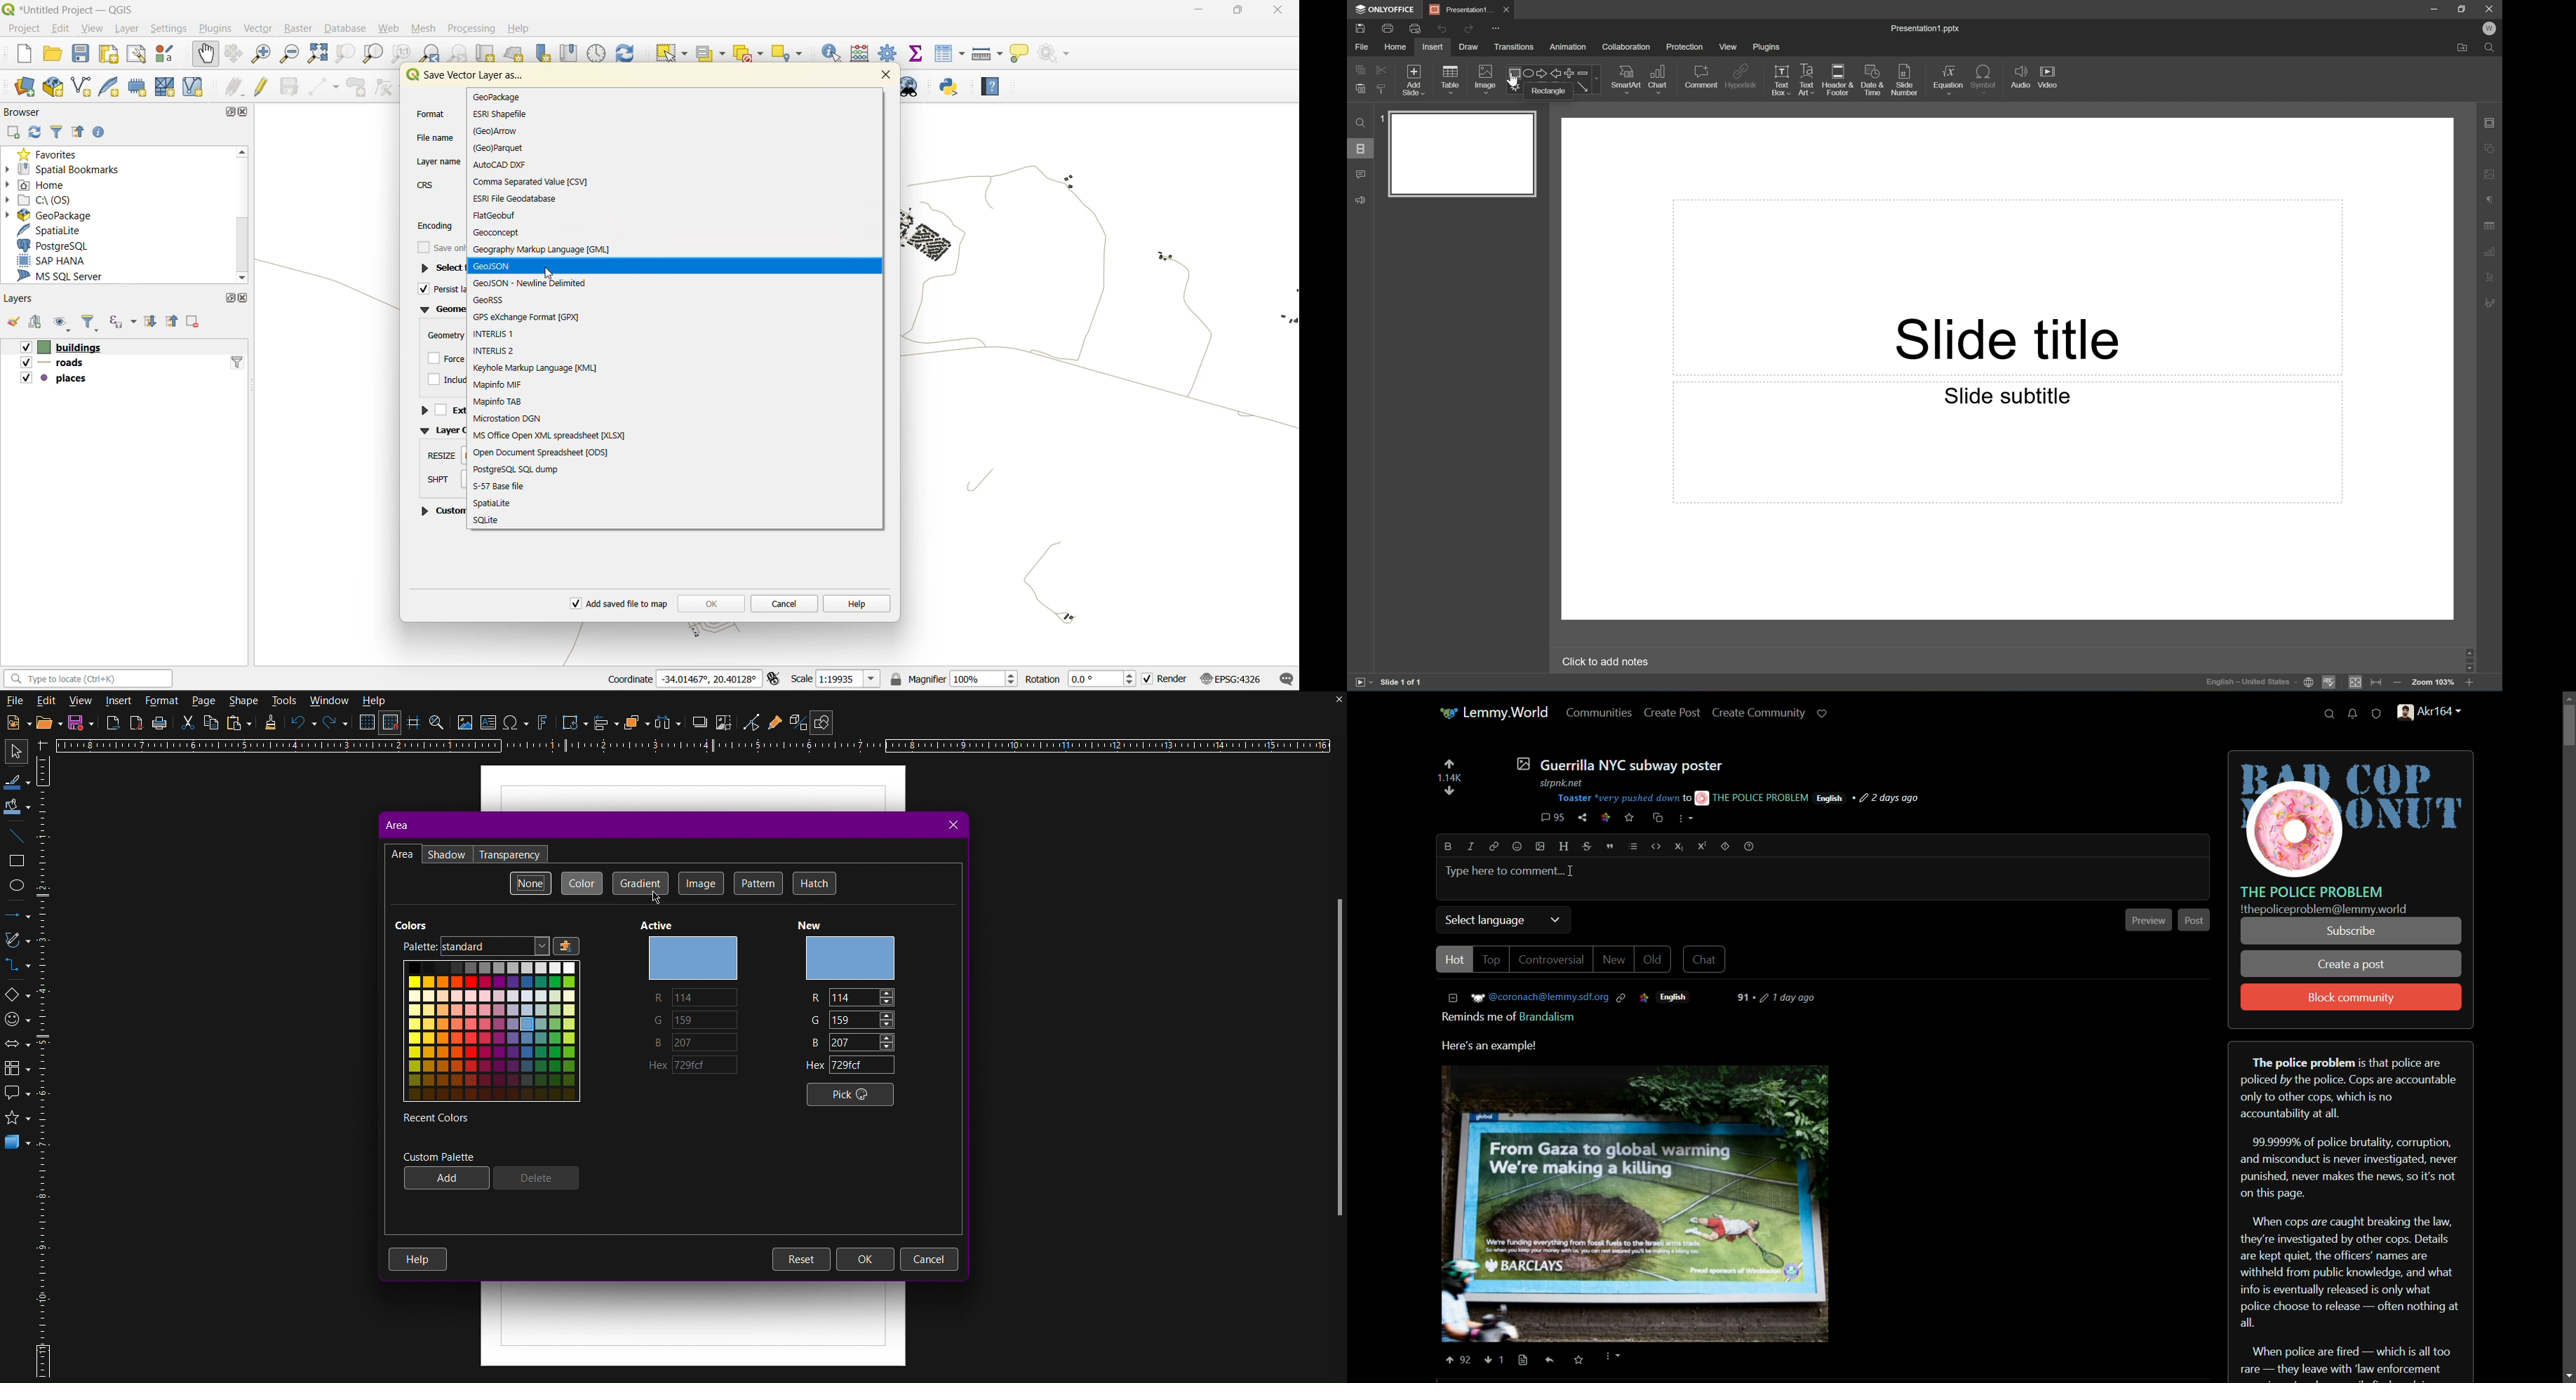  Describe the element at coordinates (1081, 679) in the screenshot. I see `rotation` at that location.